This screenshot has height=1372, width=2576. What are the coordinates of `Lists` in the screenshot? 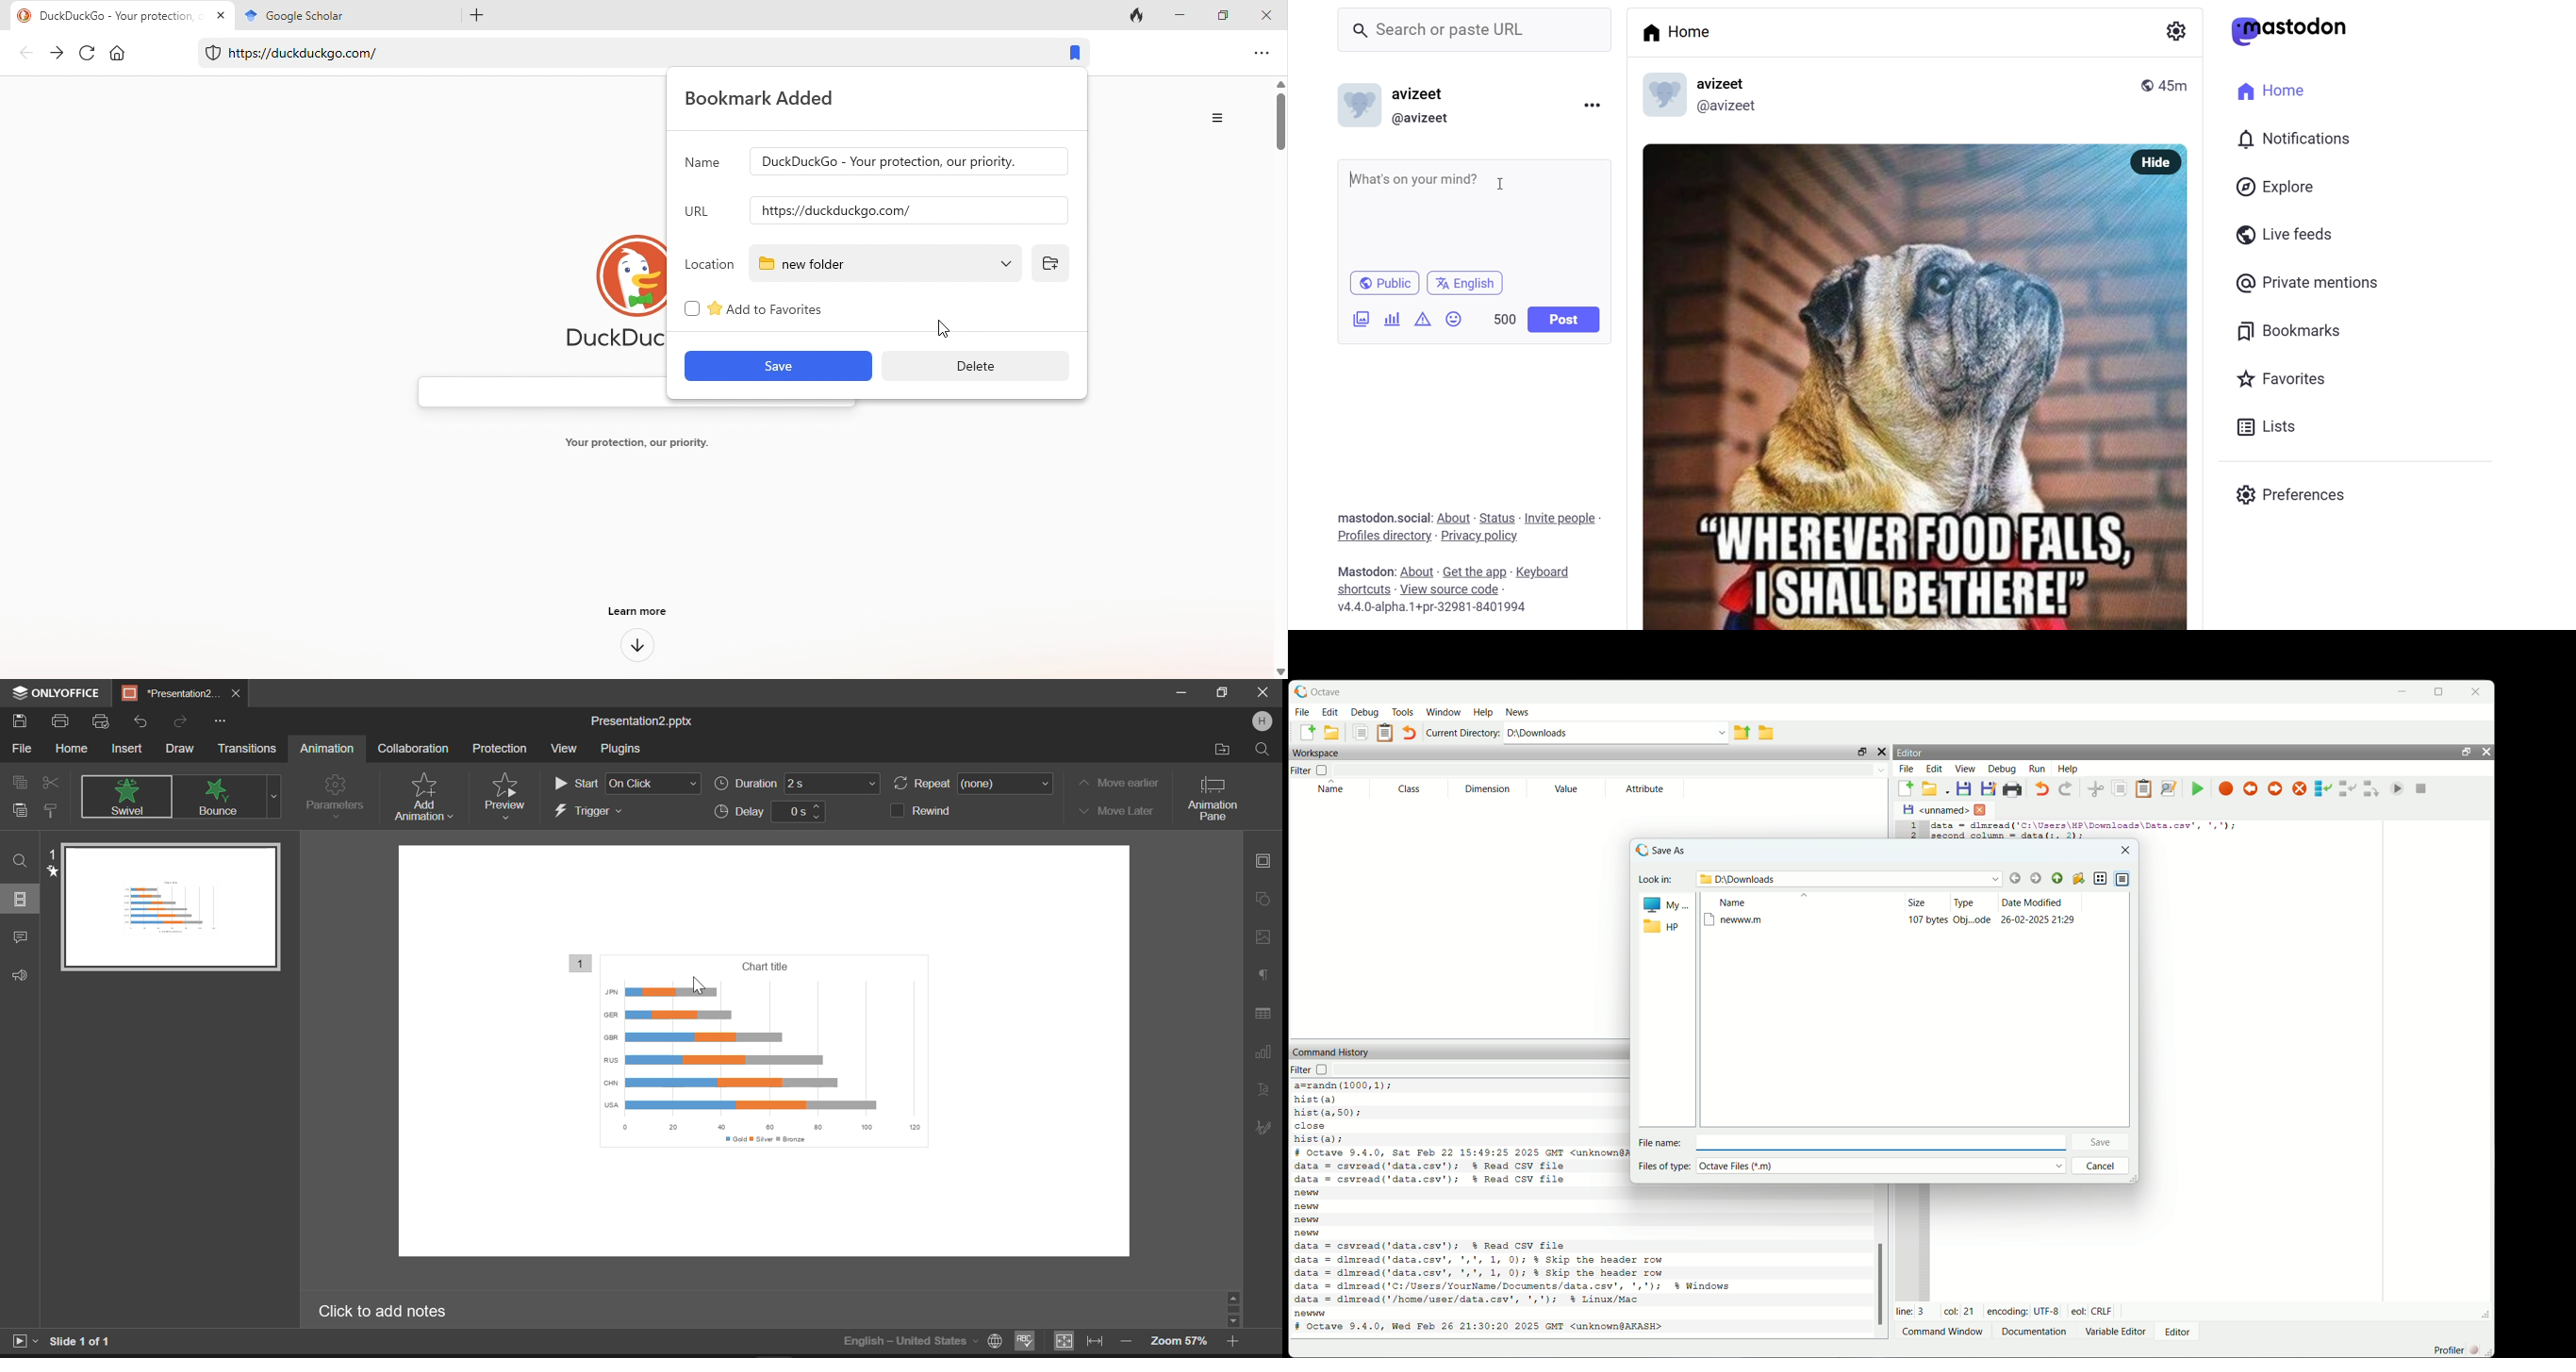 It's located at (2271, 430).